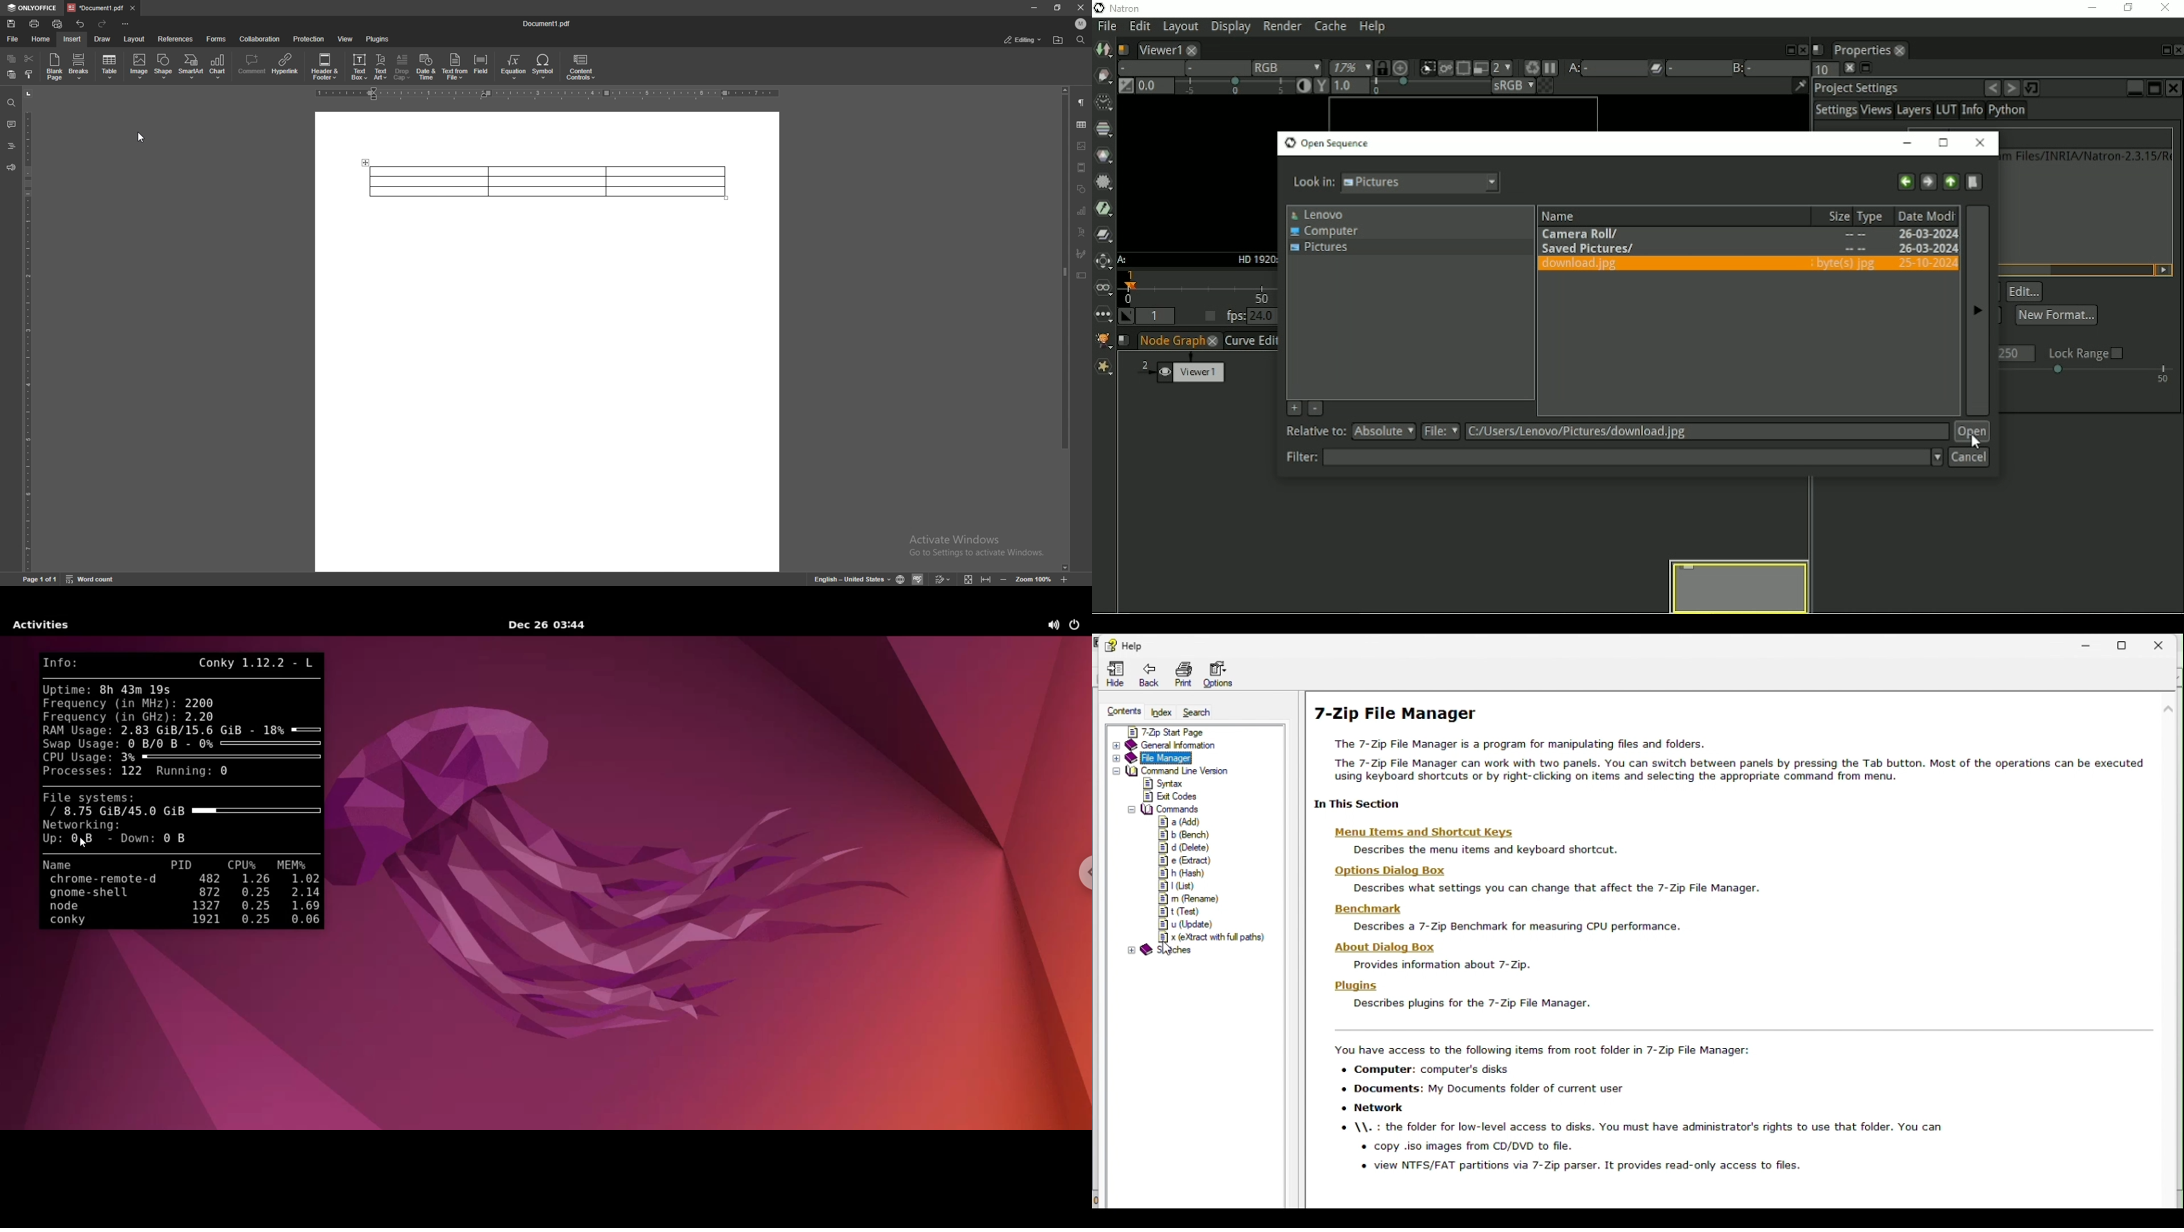  What do you see at coordinates (216, 39) in the screenshot?
I see `forms` at bounding box center [216, 39].